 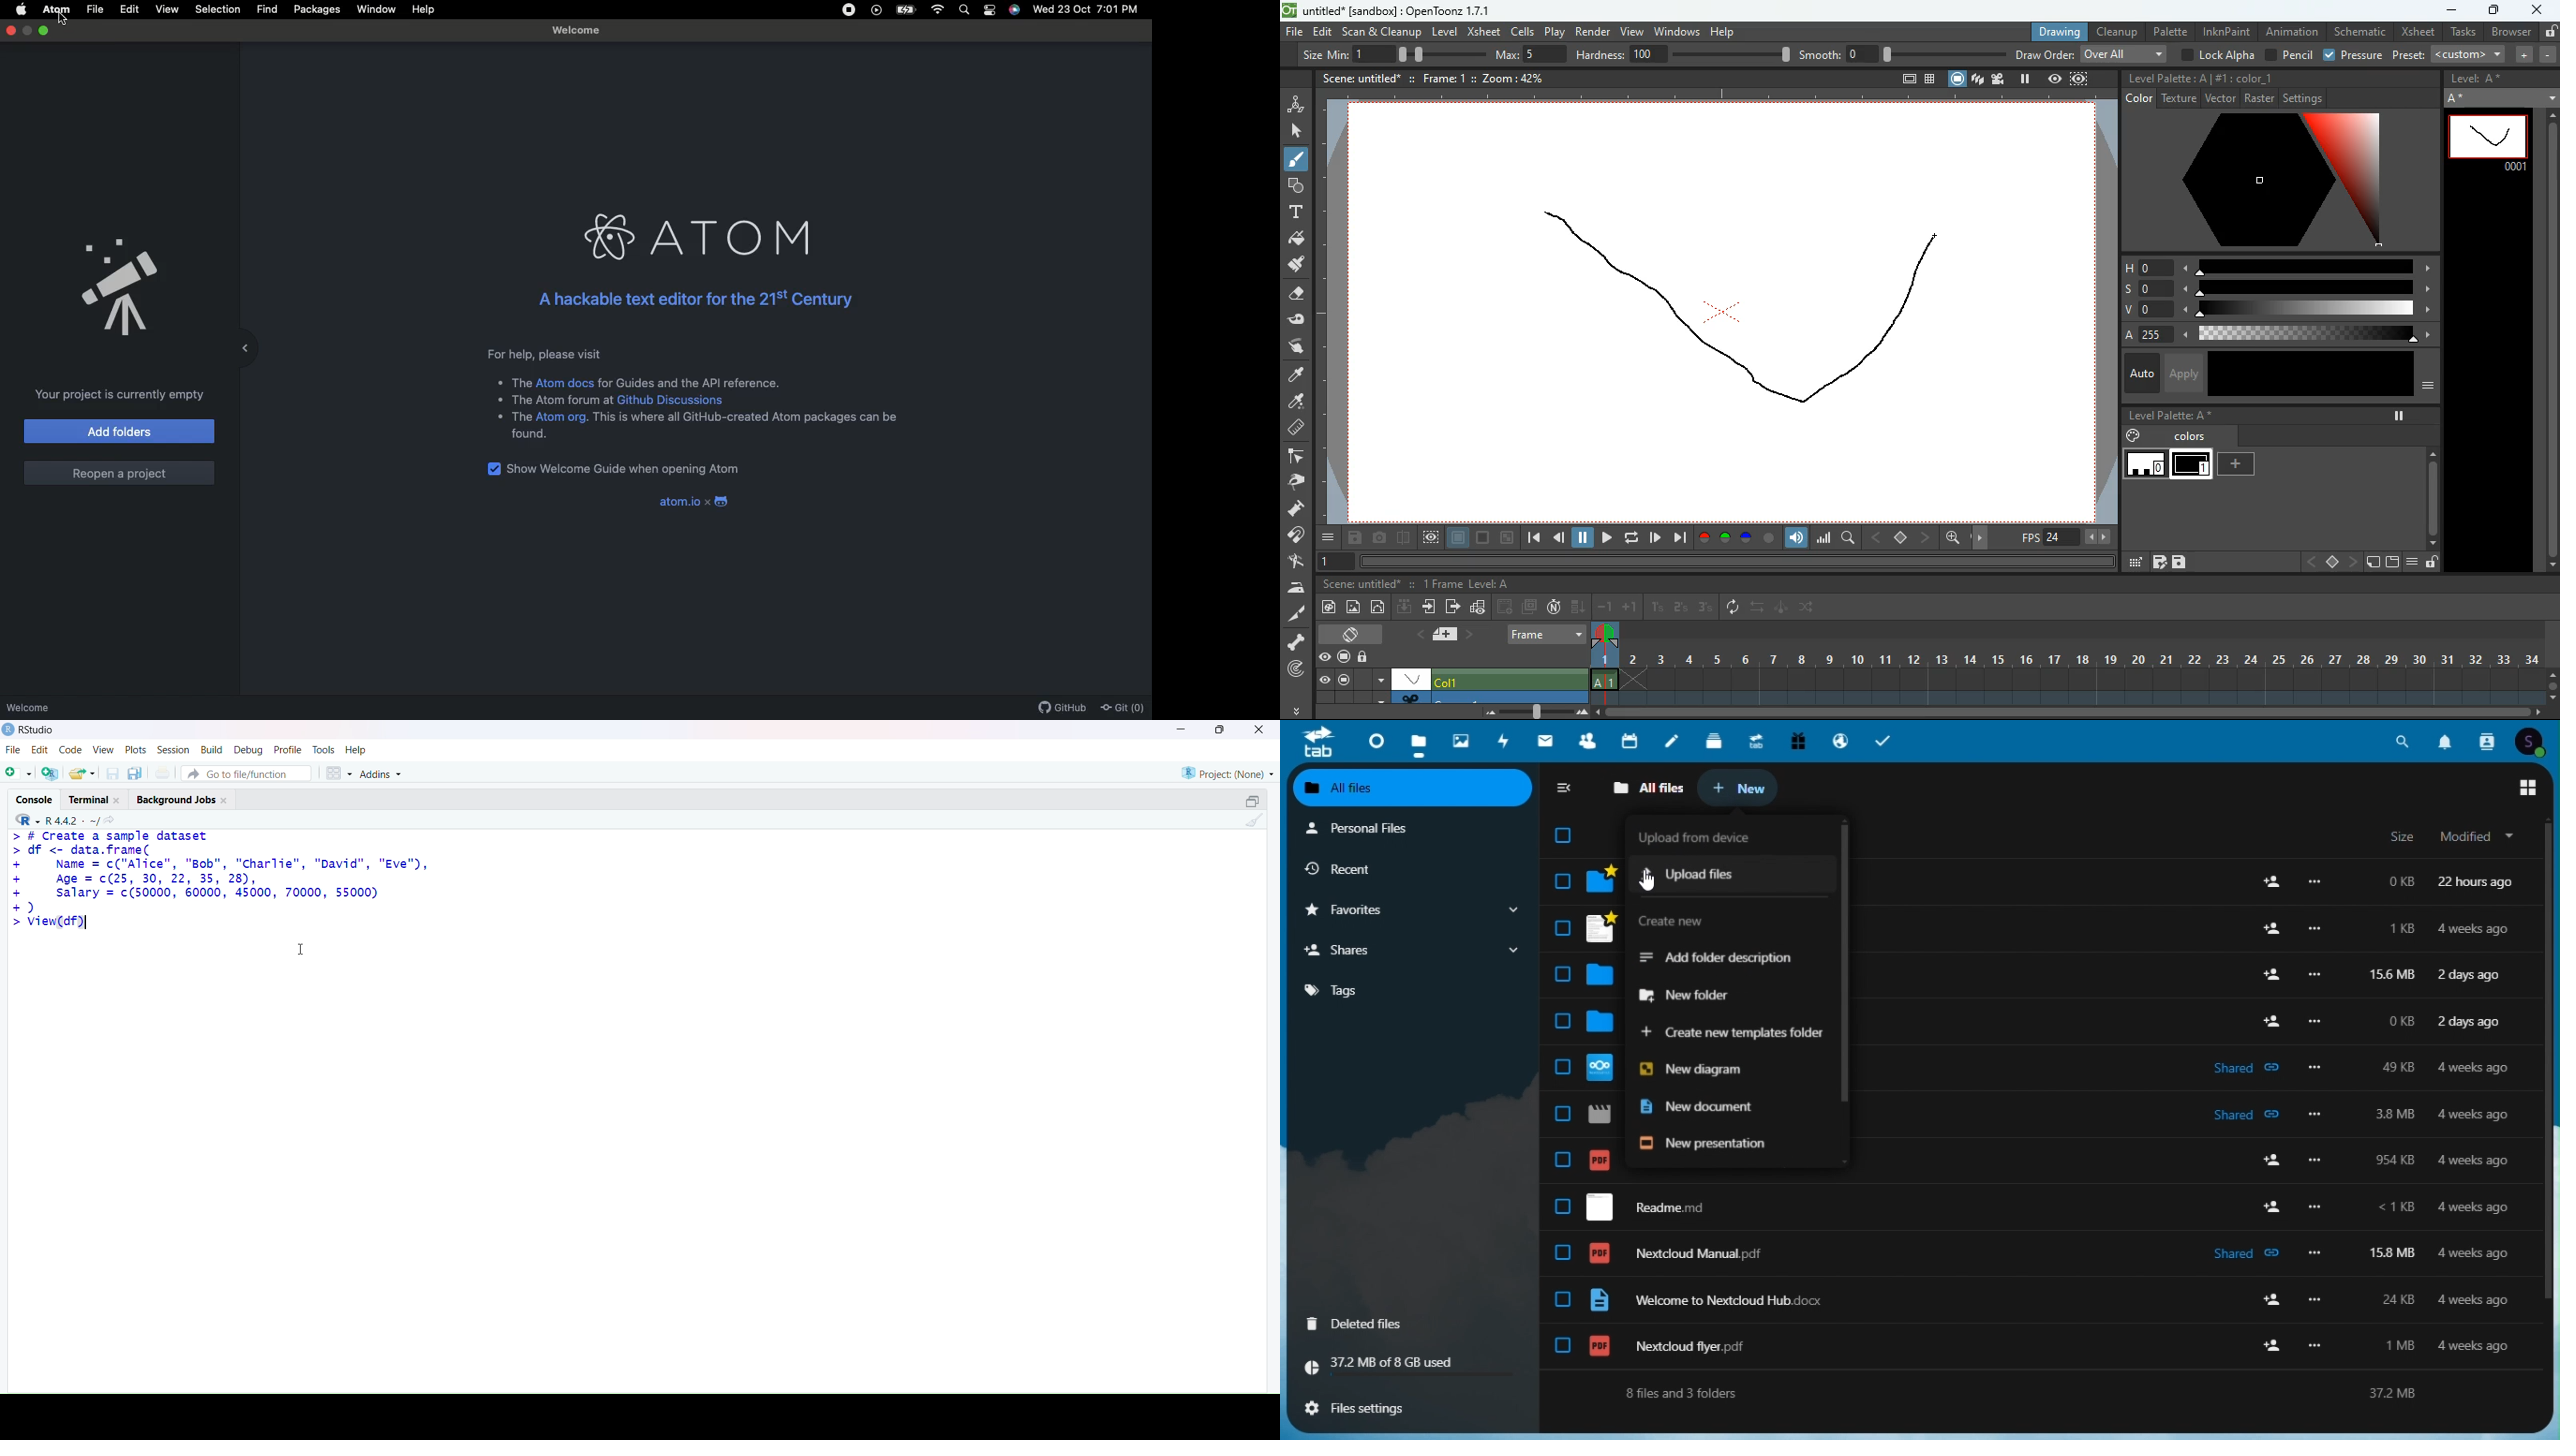 I want to click on go to file/function, so click(x=245, y=775).